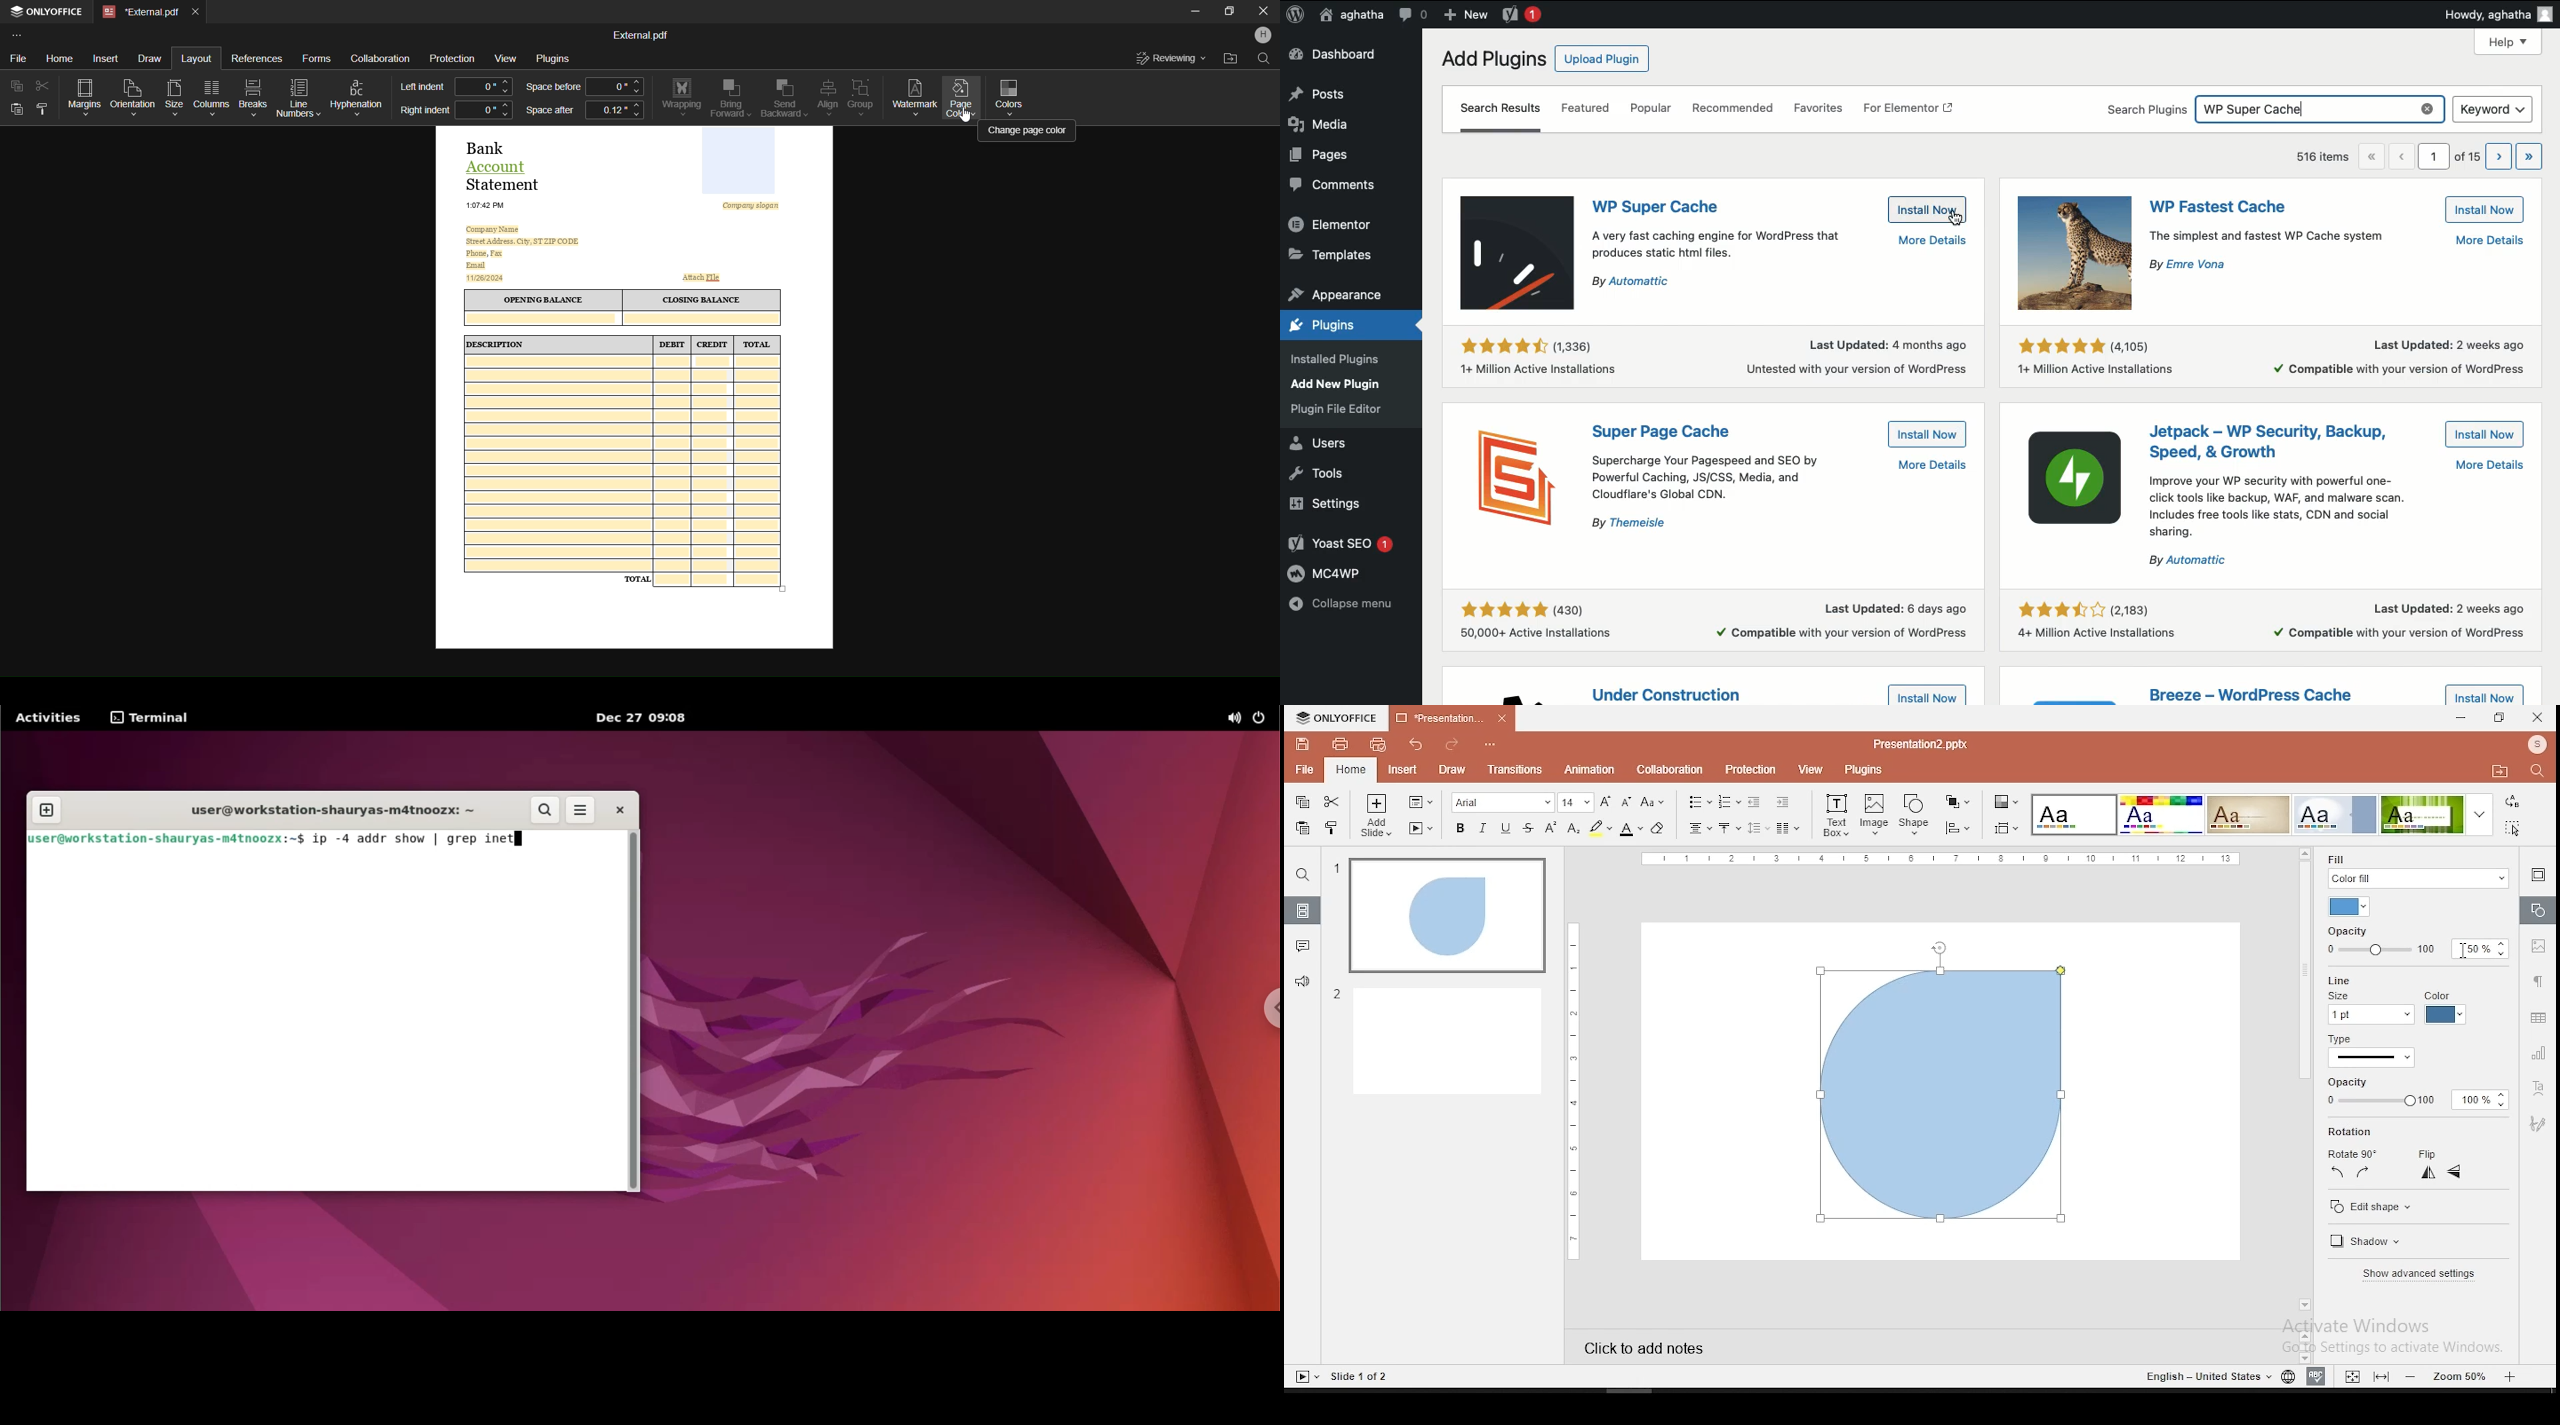 Image resolution: width=2576 pixels, height=1428 pixels. Describe the element at coordinates (2316, 1377) in the screenshot. I see `spell check` at that location.